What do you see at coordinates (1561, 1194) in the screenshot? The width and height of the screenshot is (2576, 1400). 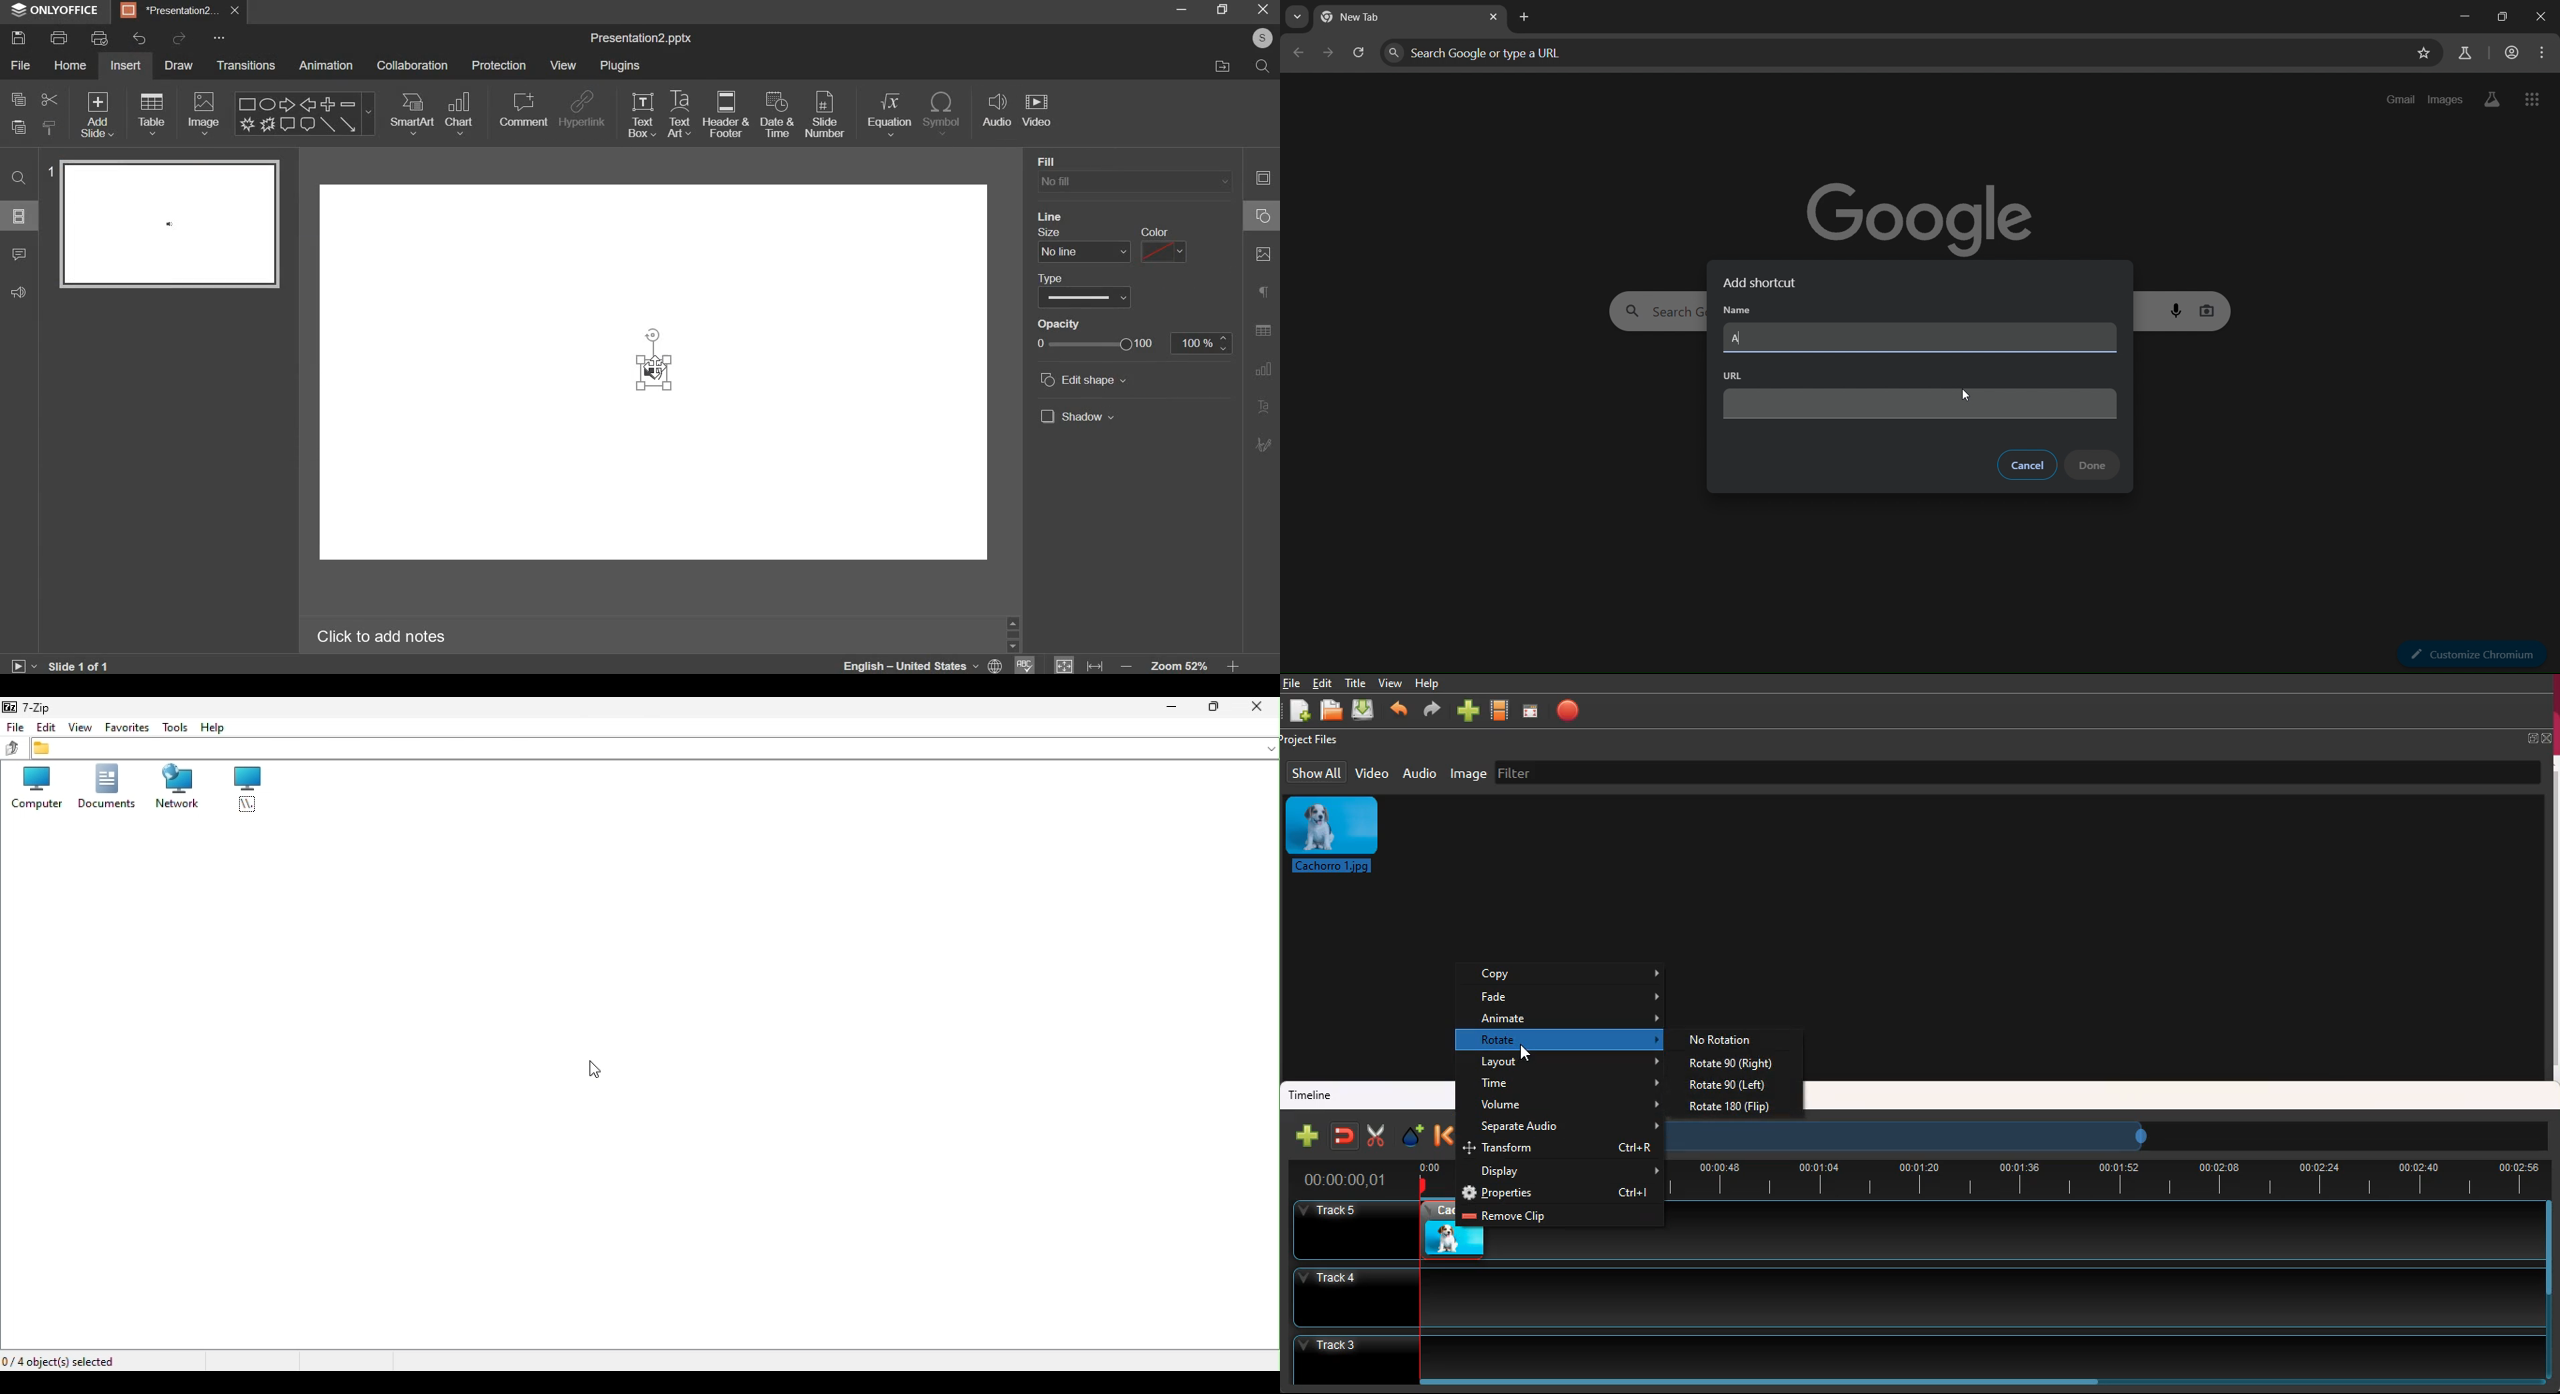 I see `properties` at bounding box center [1561, 1194].